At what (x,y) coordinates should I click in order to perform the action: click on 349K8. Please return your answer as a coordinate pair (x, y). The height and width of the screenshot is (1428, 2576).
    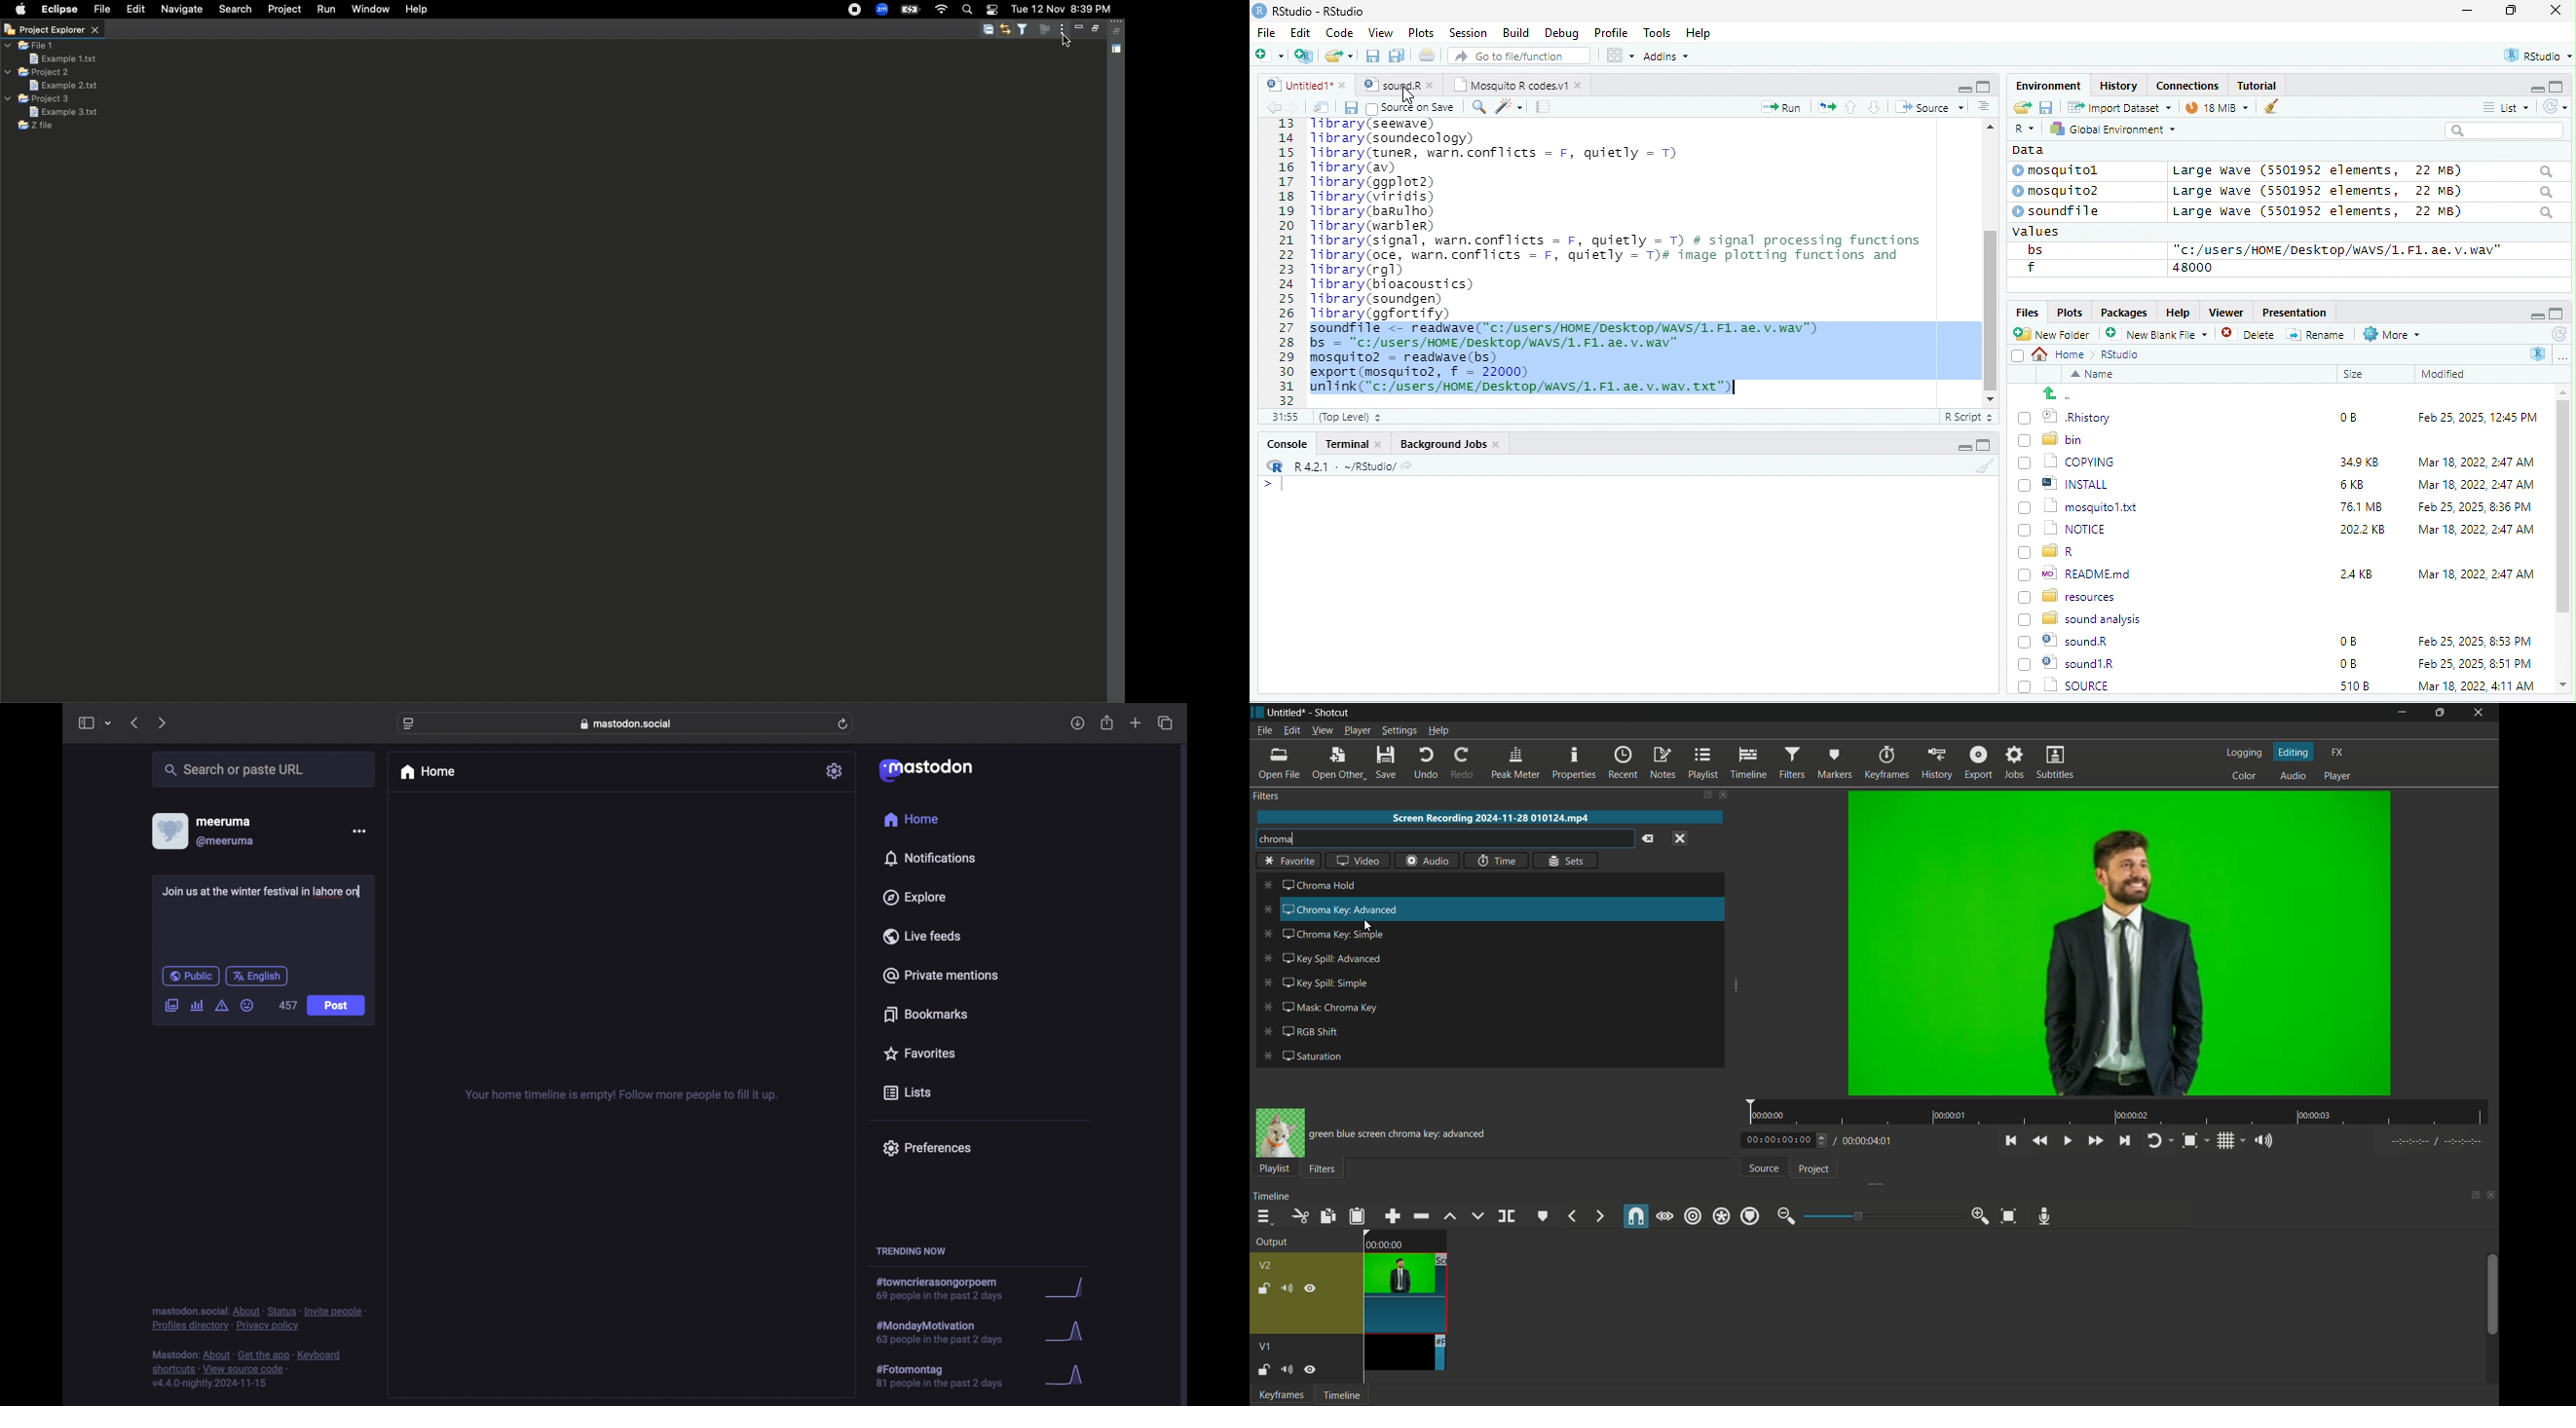
    Looking at the image, I should click on (2360, 462).